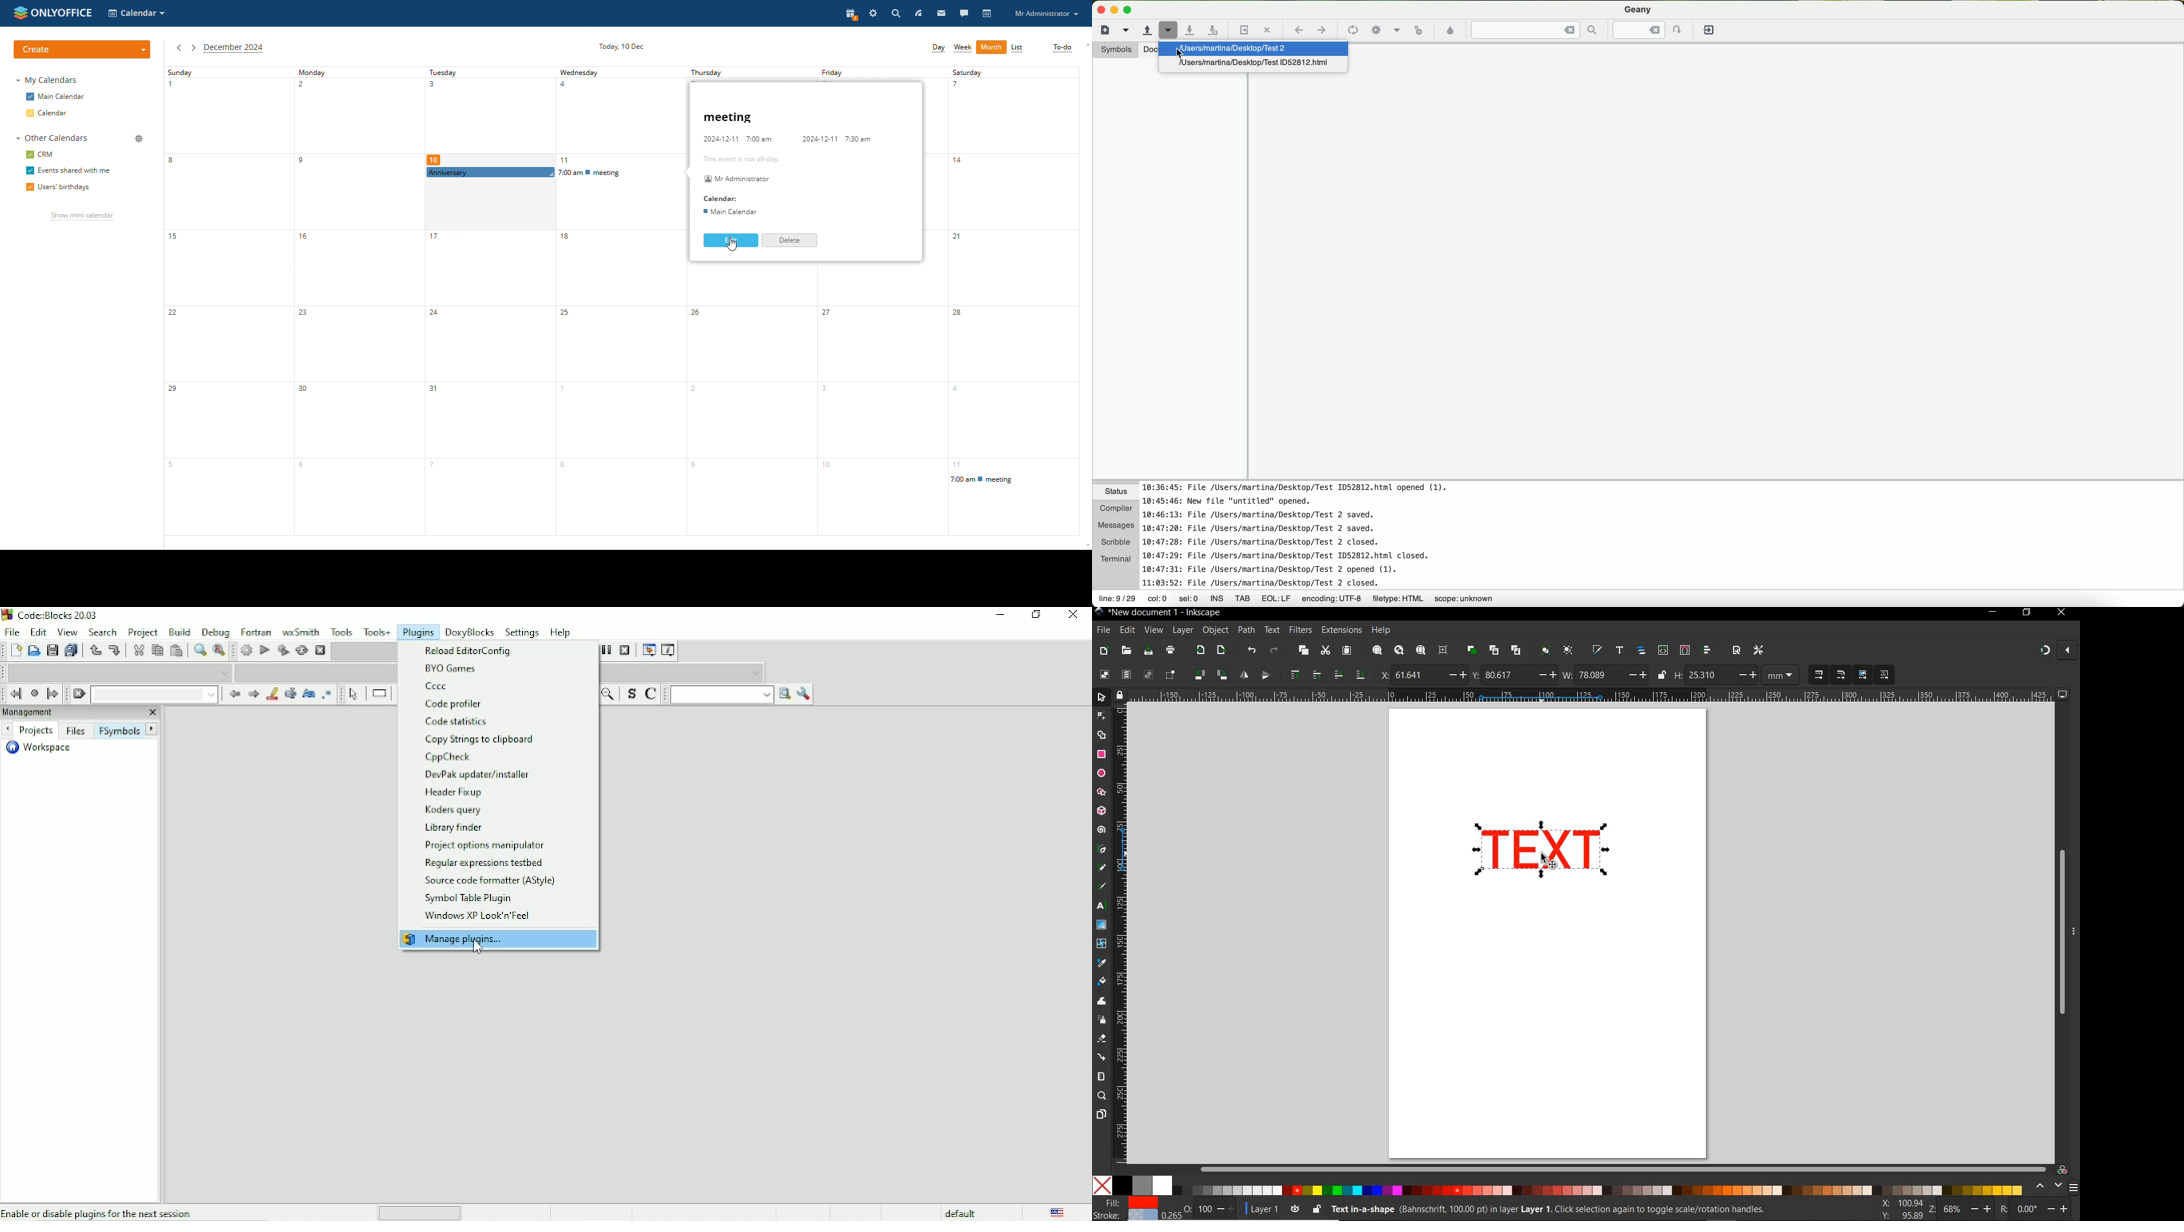  I want to click on CppCheck, so click(450, 758).